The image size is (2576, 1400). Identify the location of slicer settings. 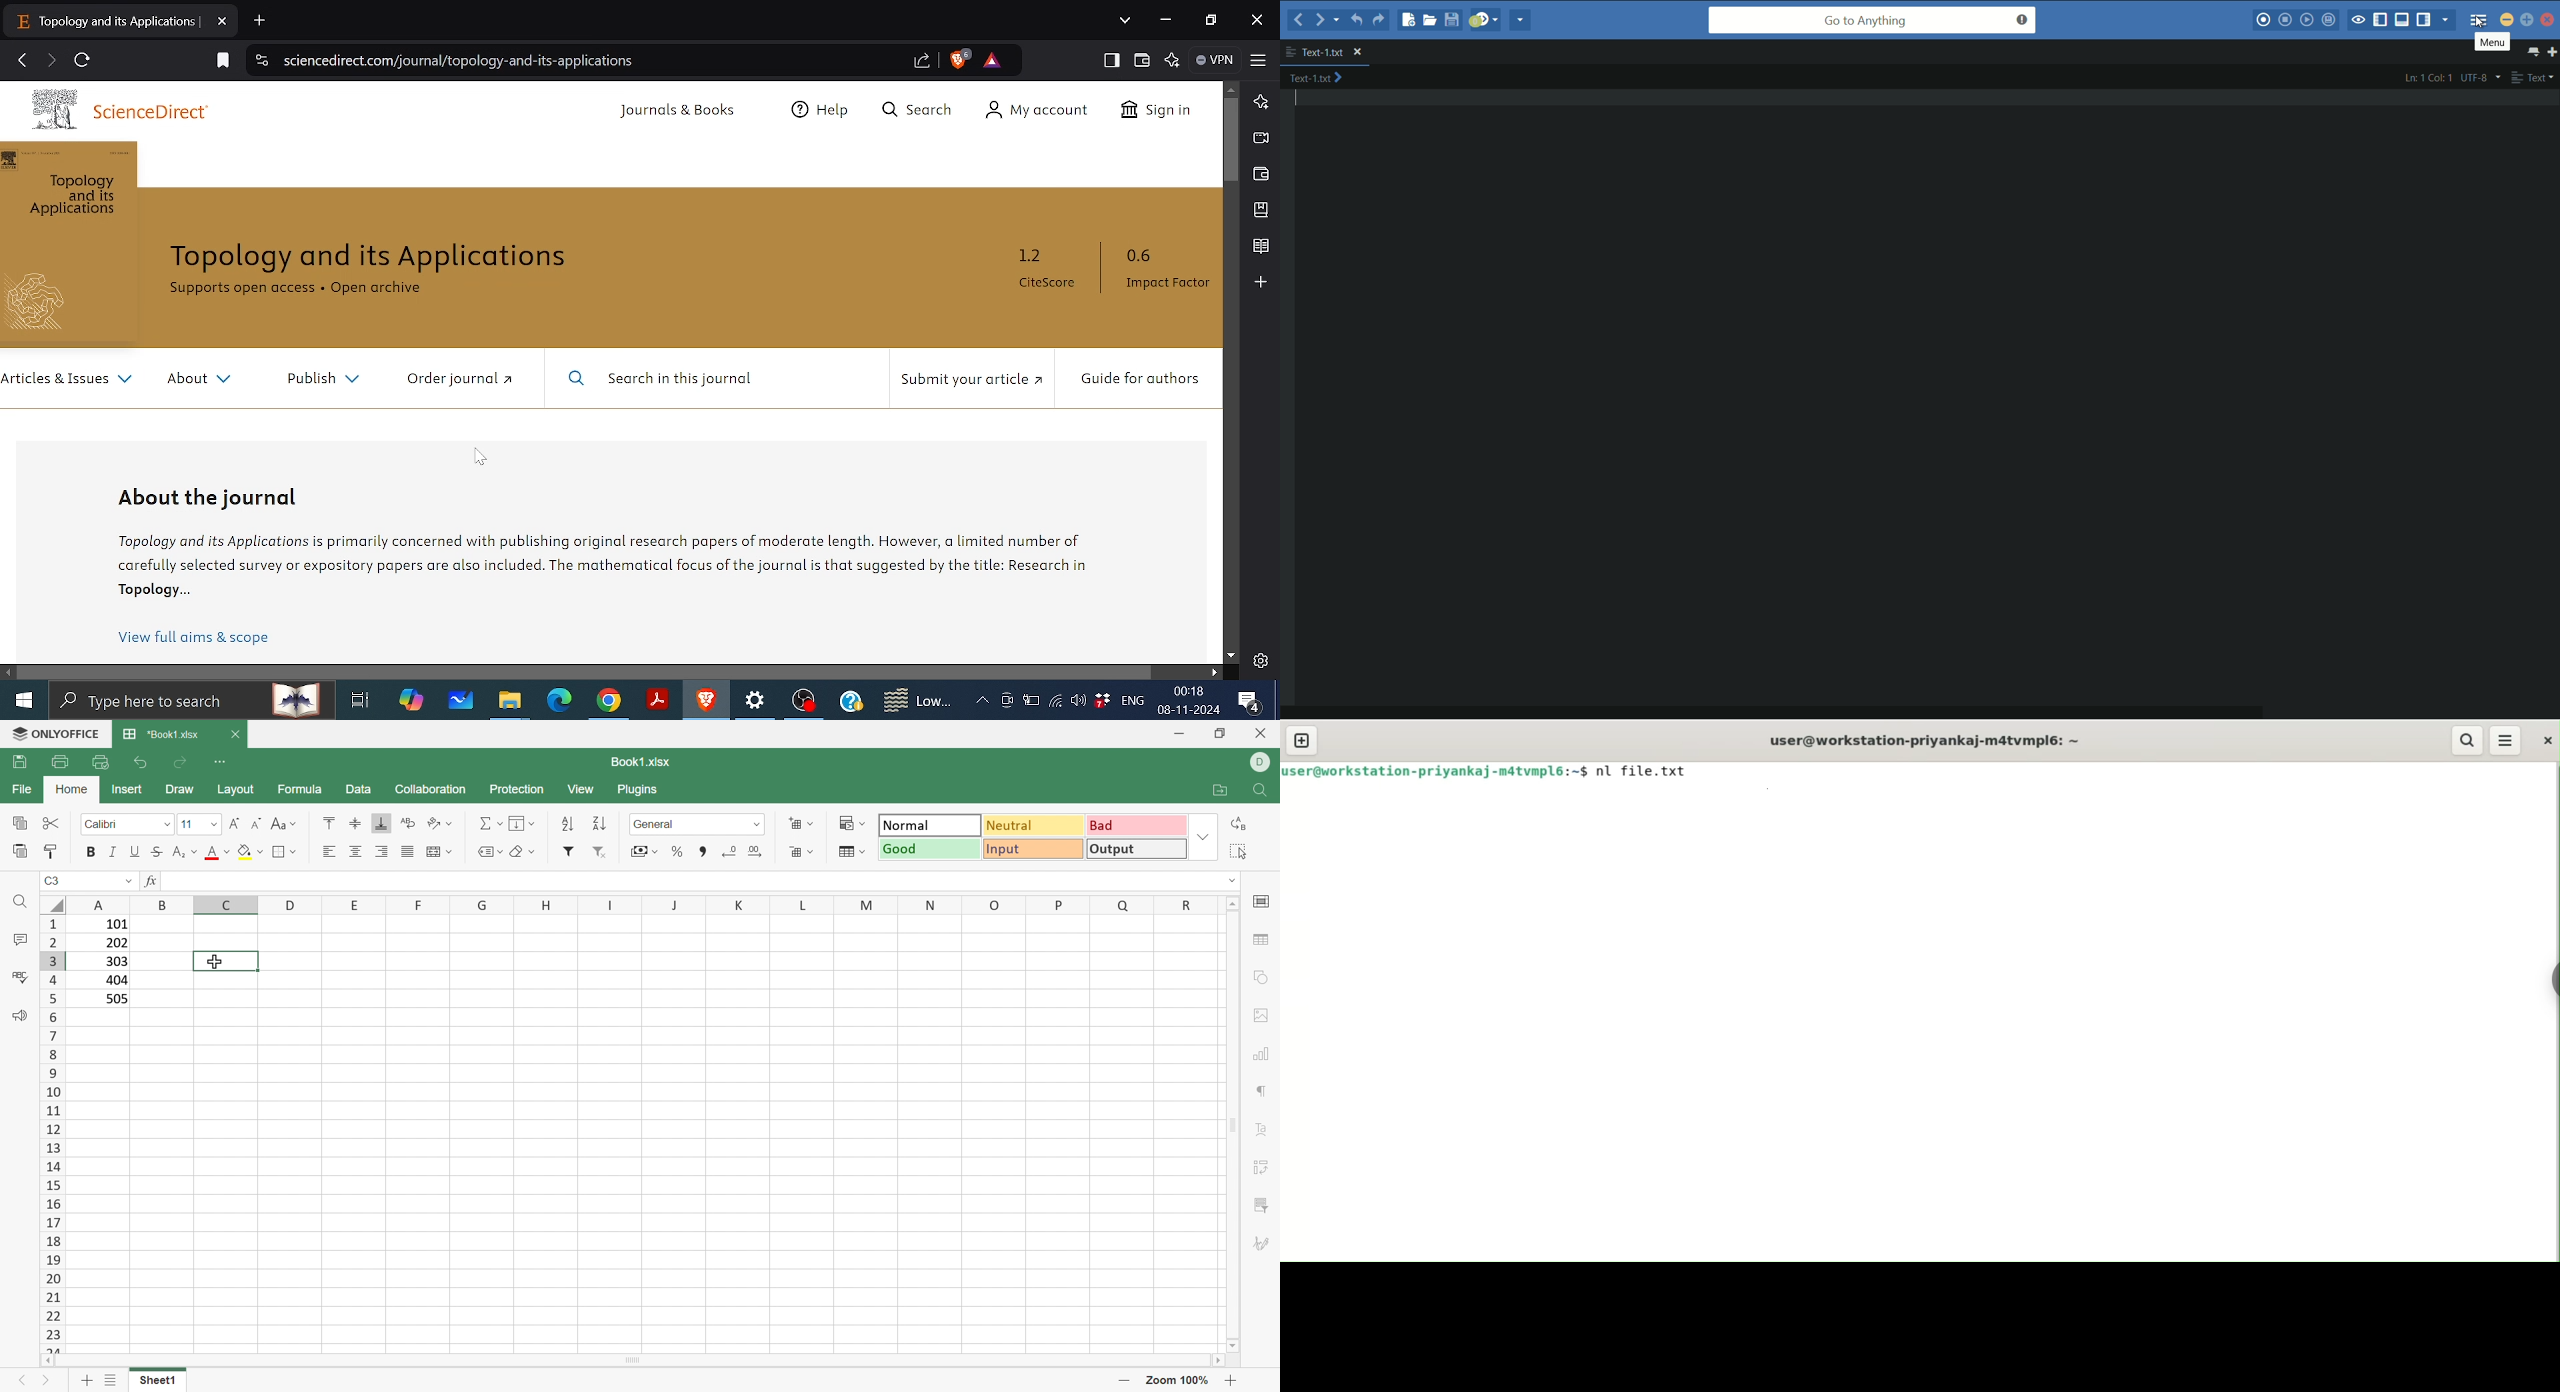
(1263, 1205).